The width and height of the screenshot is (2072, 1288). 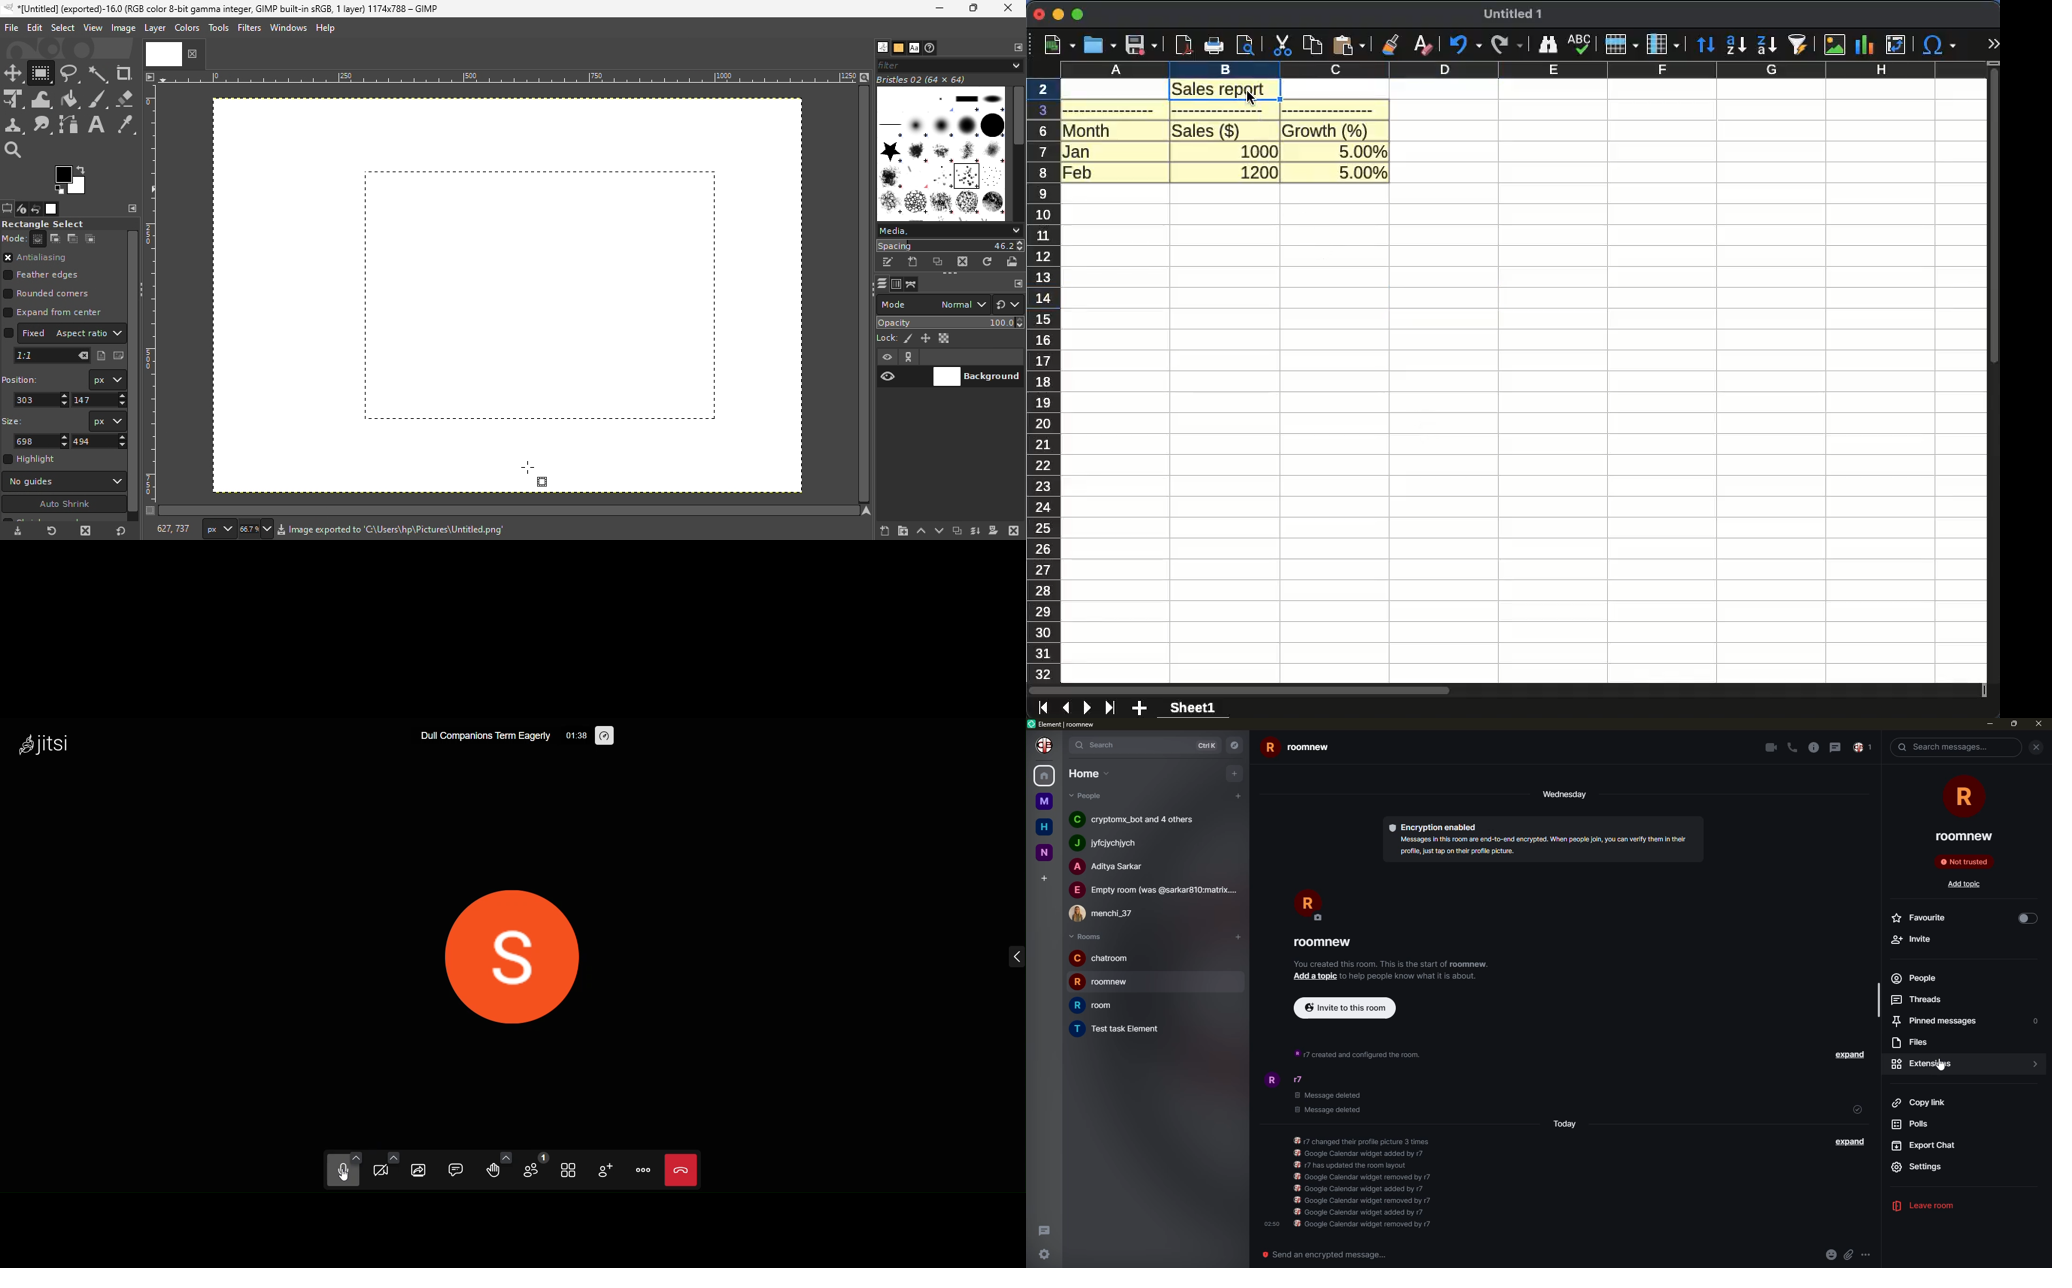 I want to click on  Favourite, so click(x=1918, y=917).